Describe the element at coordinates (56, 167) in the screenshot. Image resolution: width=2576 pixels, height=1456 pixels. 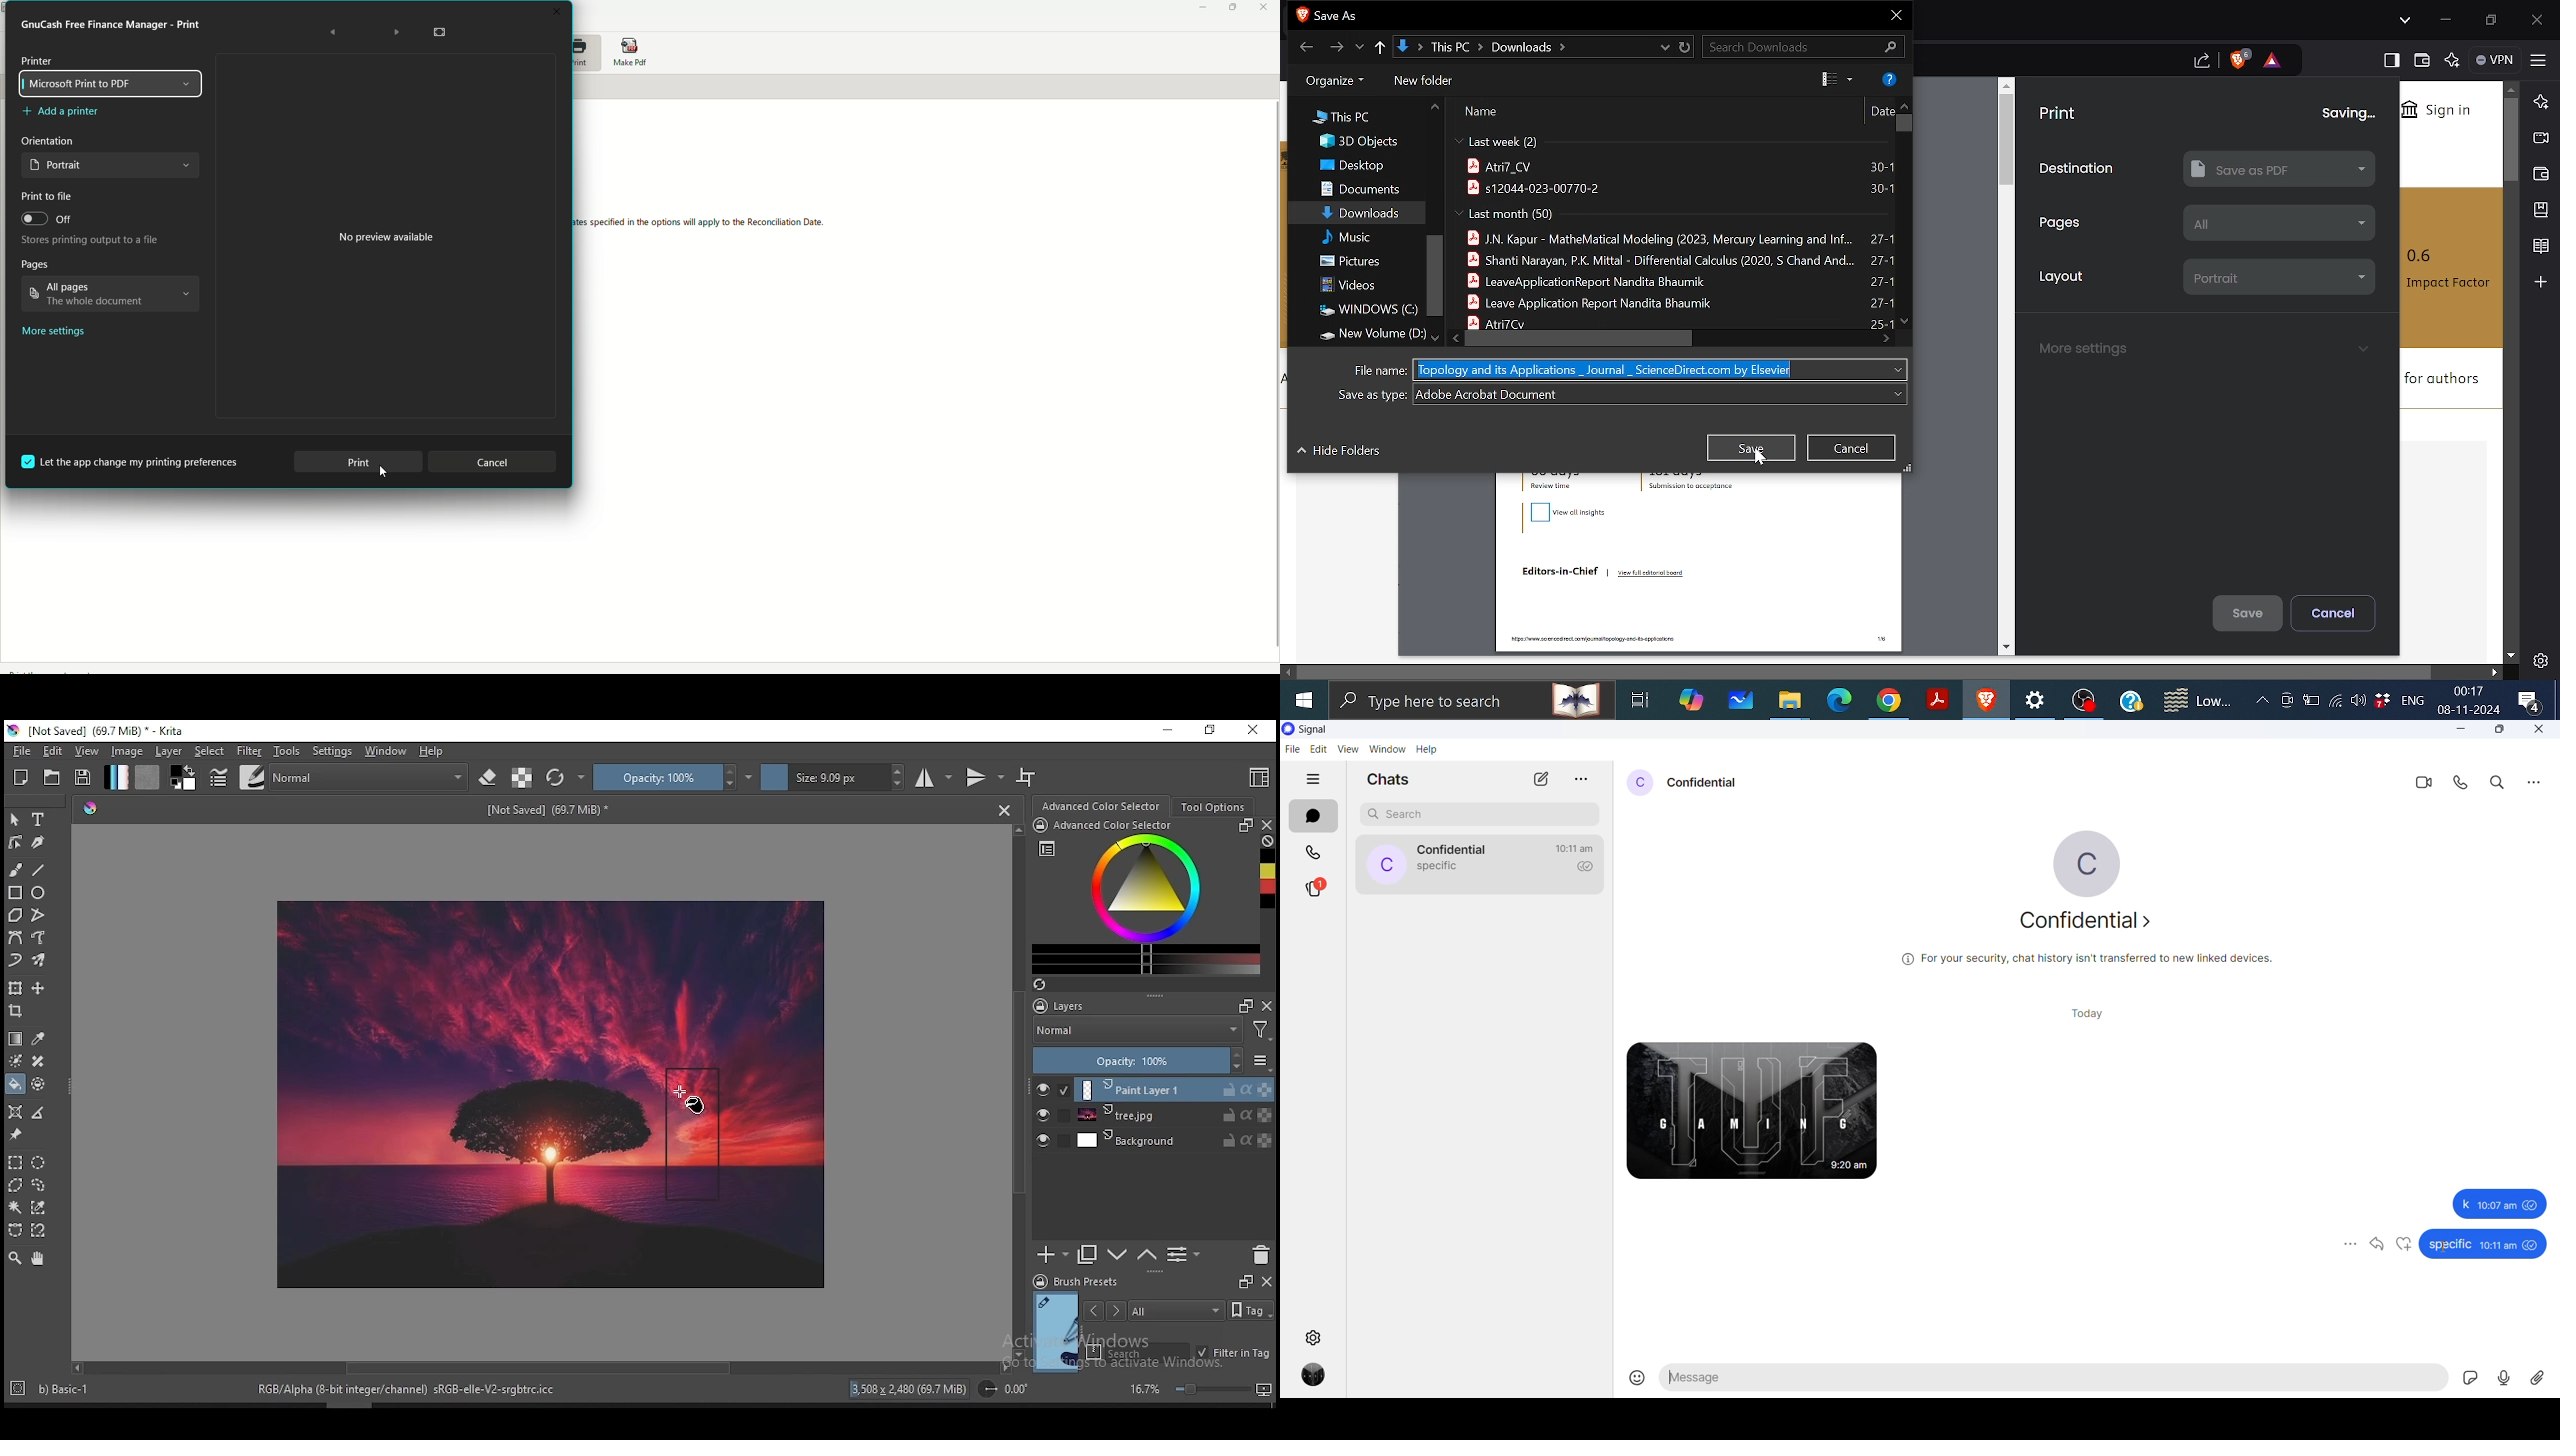
I see `Portrait` at that location.